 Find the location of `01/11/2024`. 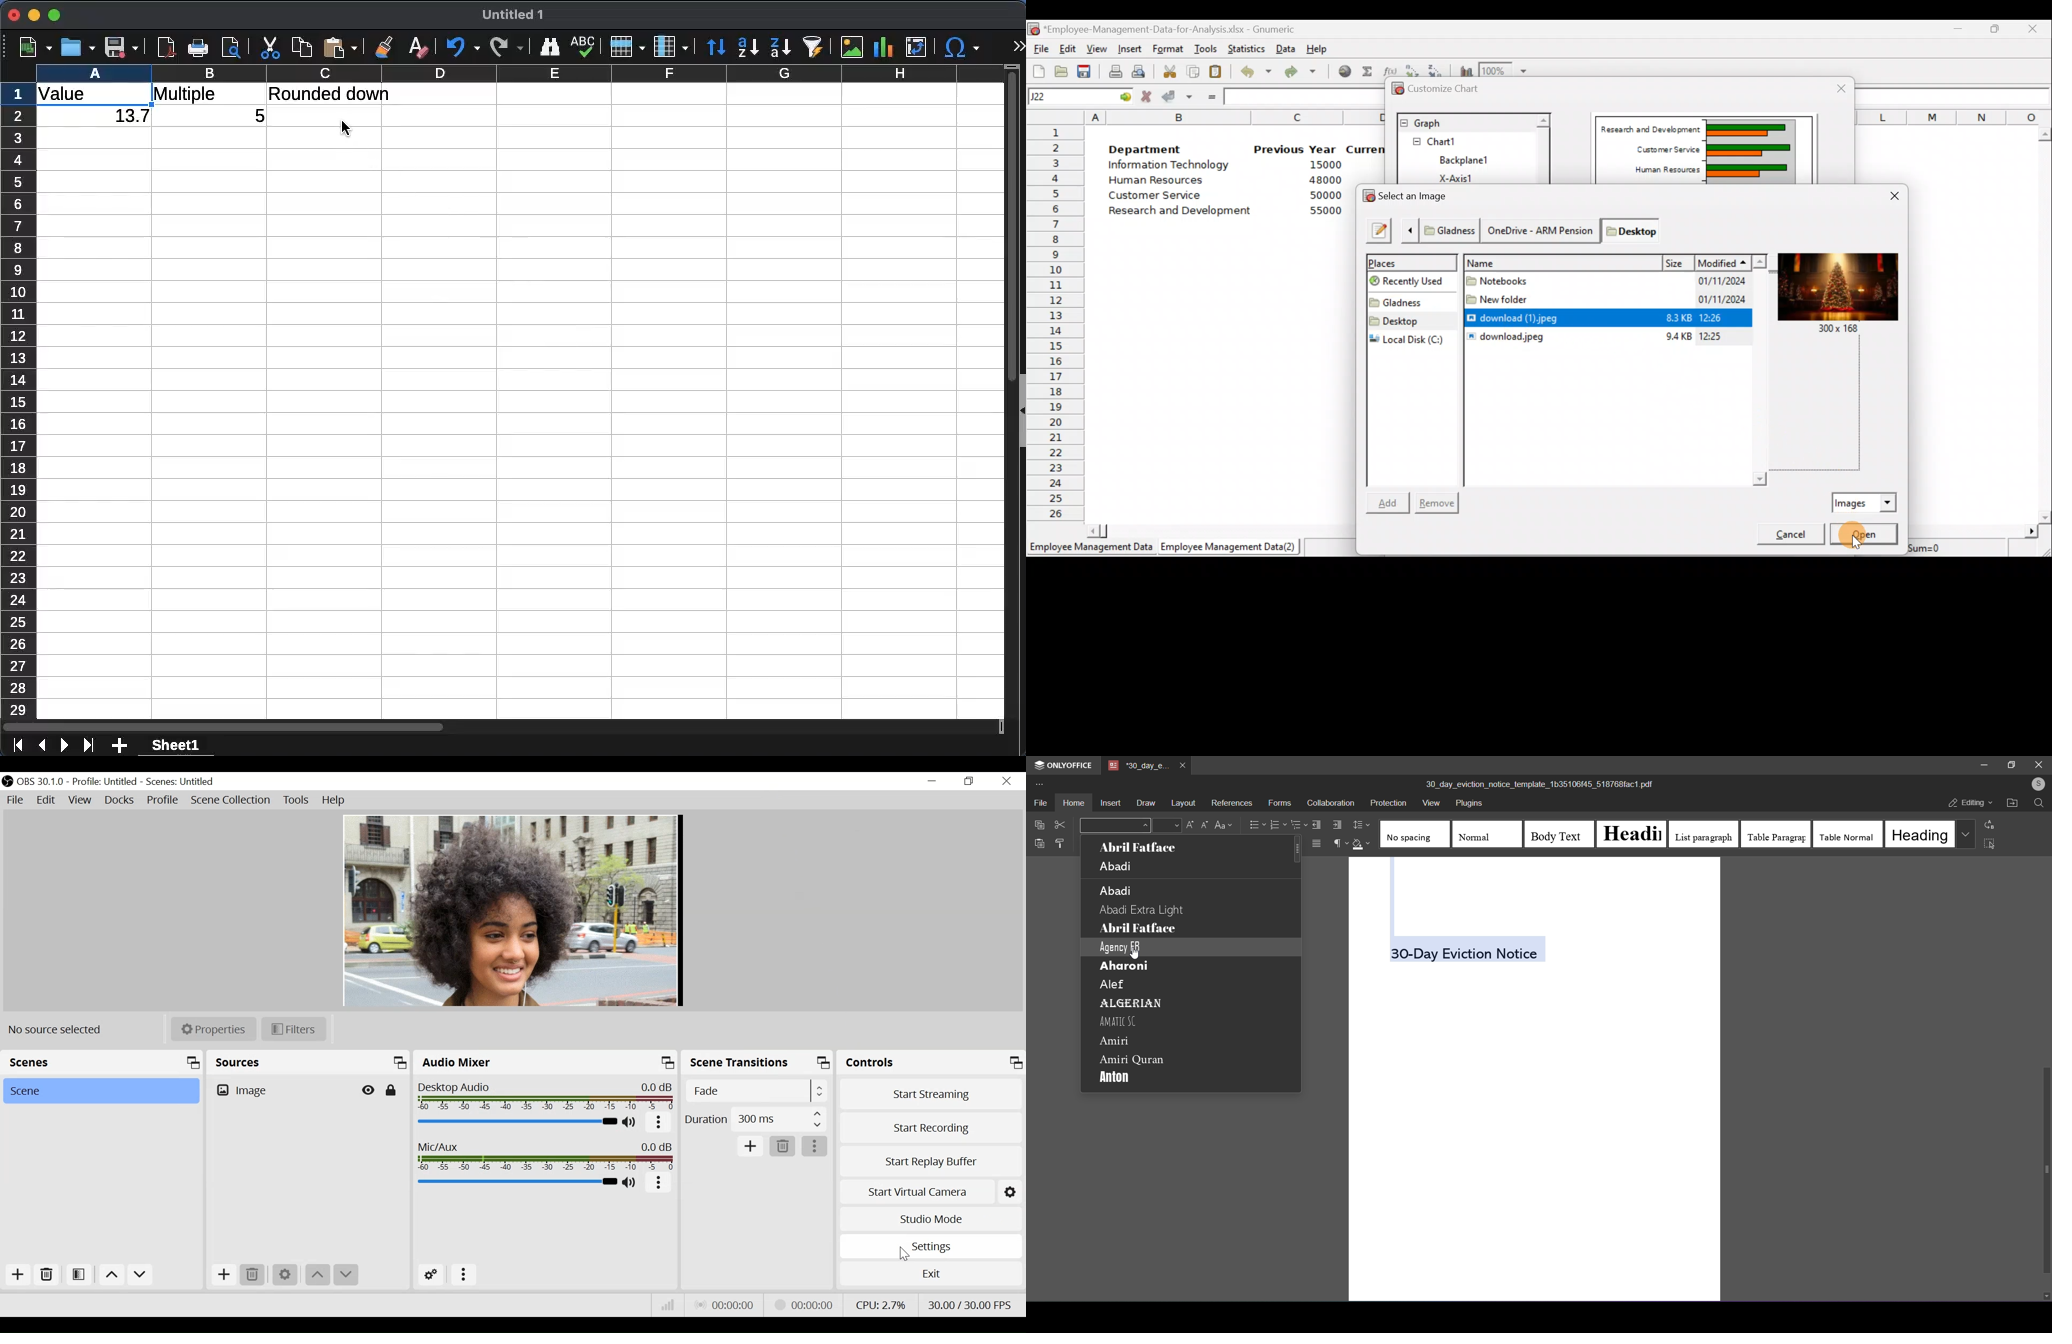

01/11/2024 is located at coordinates (1707, 300).